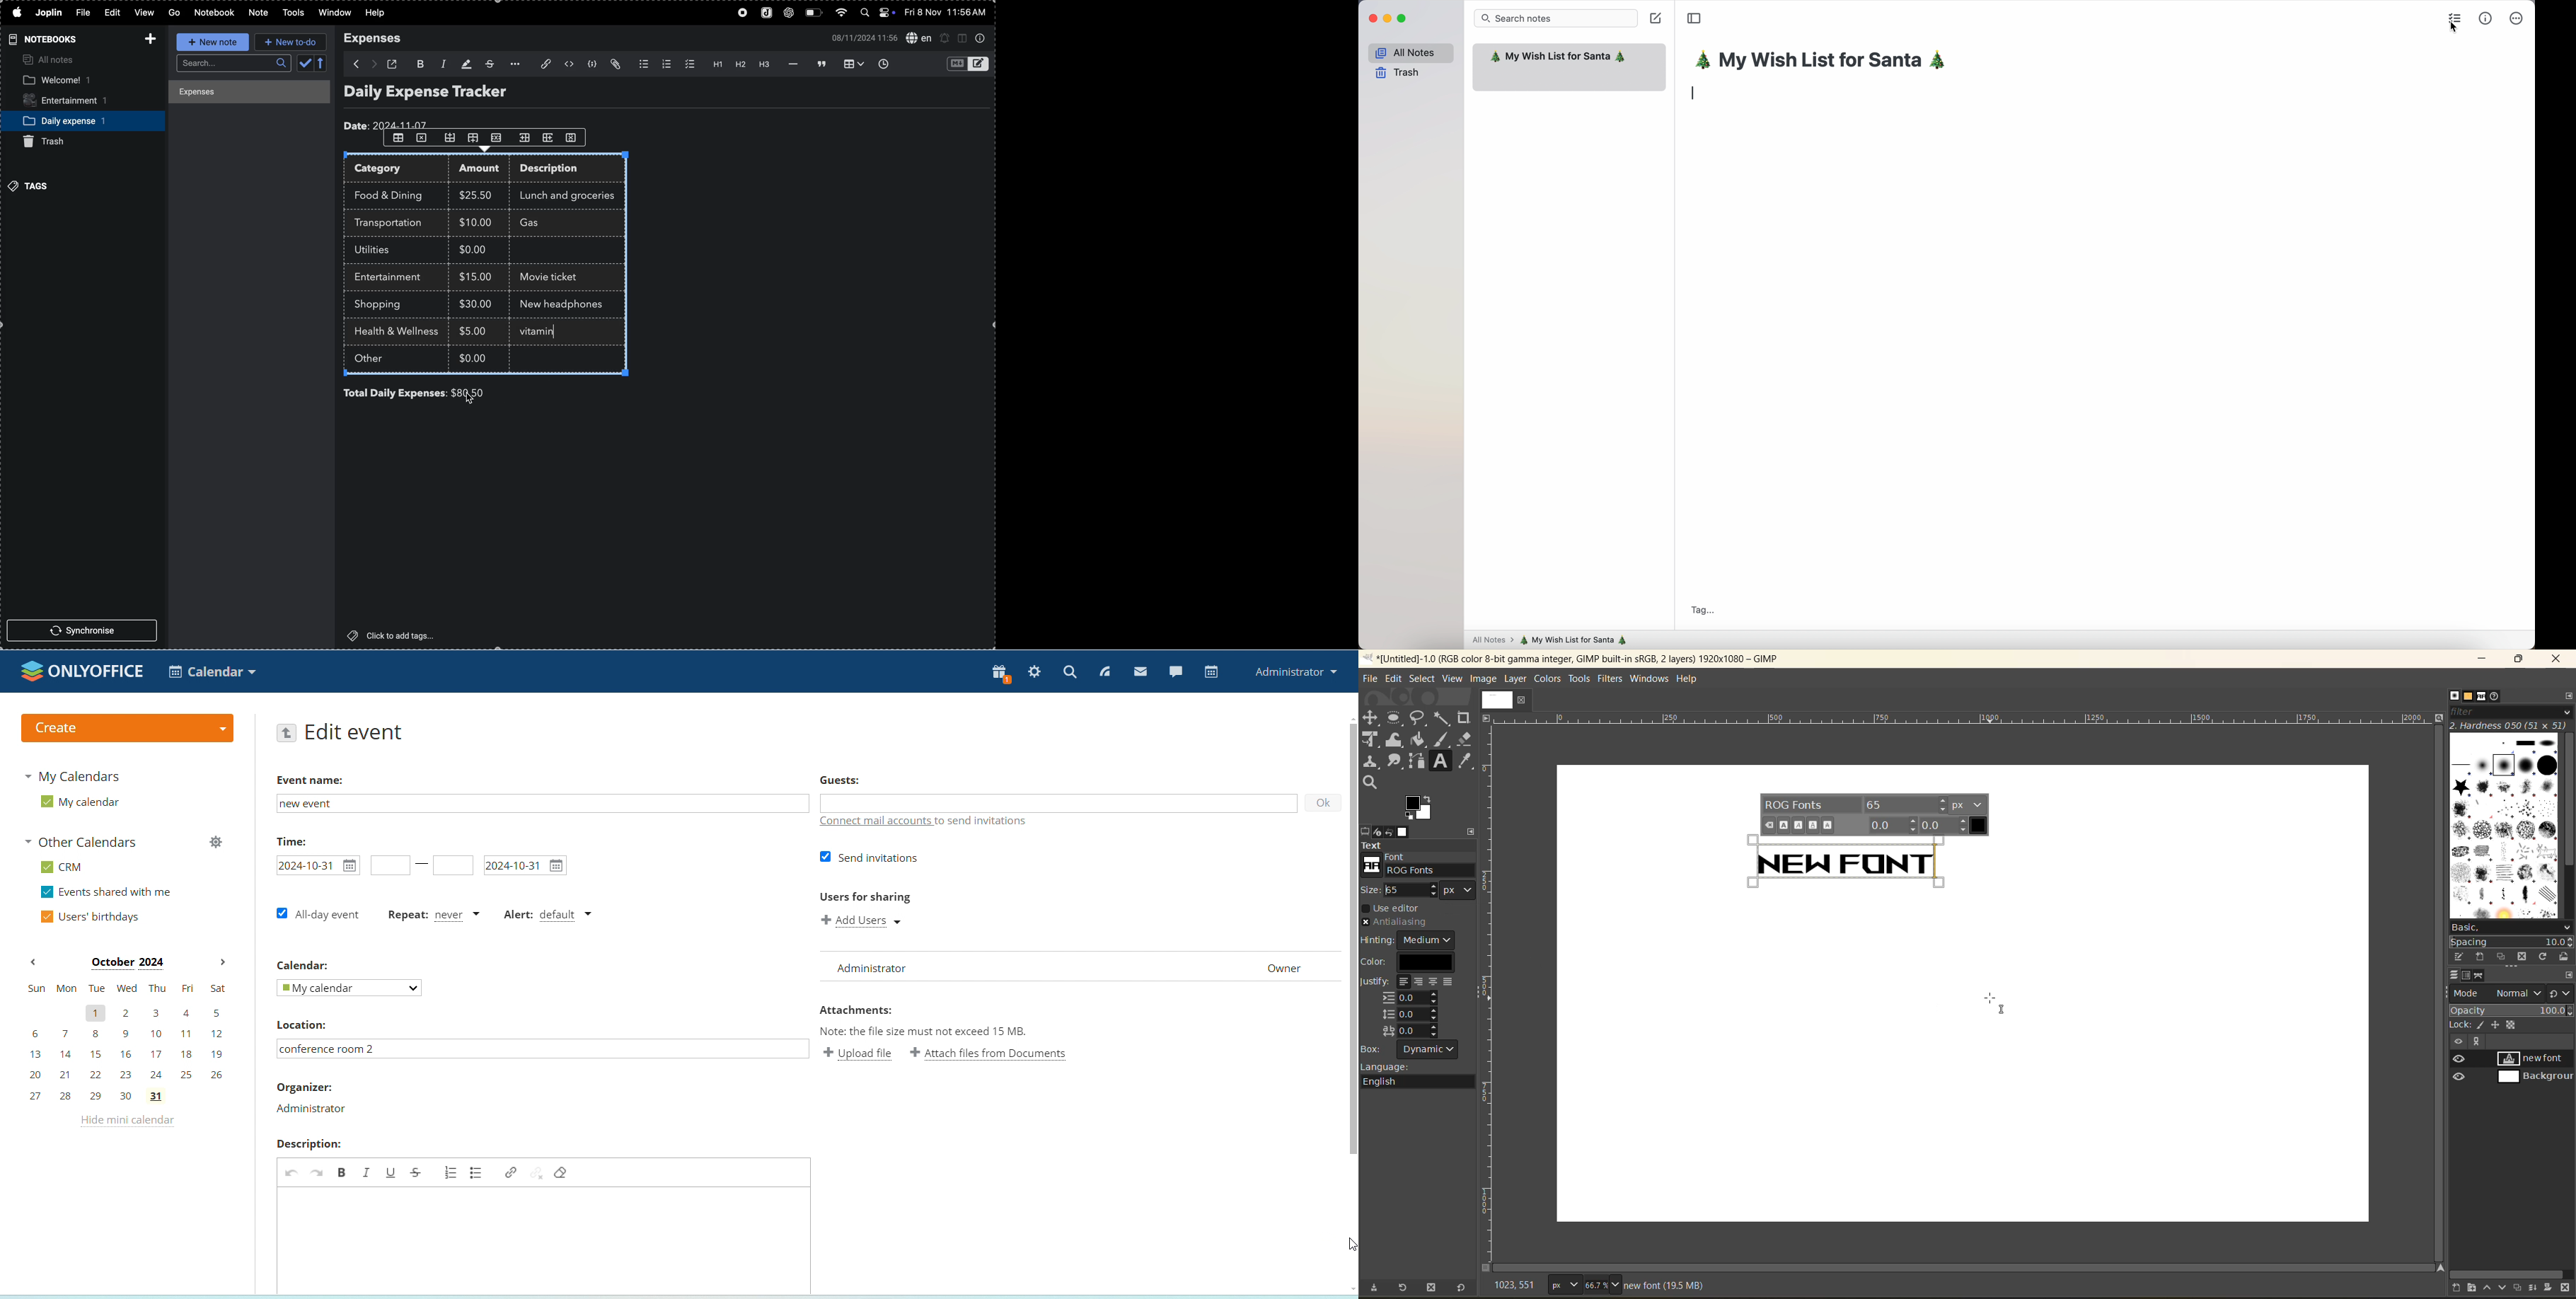  Describe the element at coordinates (1657, 20) in the screenshot. I see `create note` at that location.